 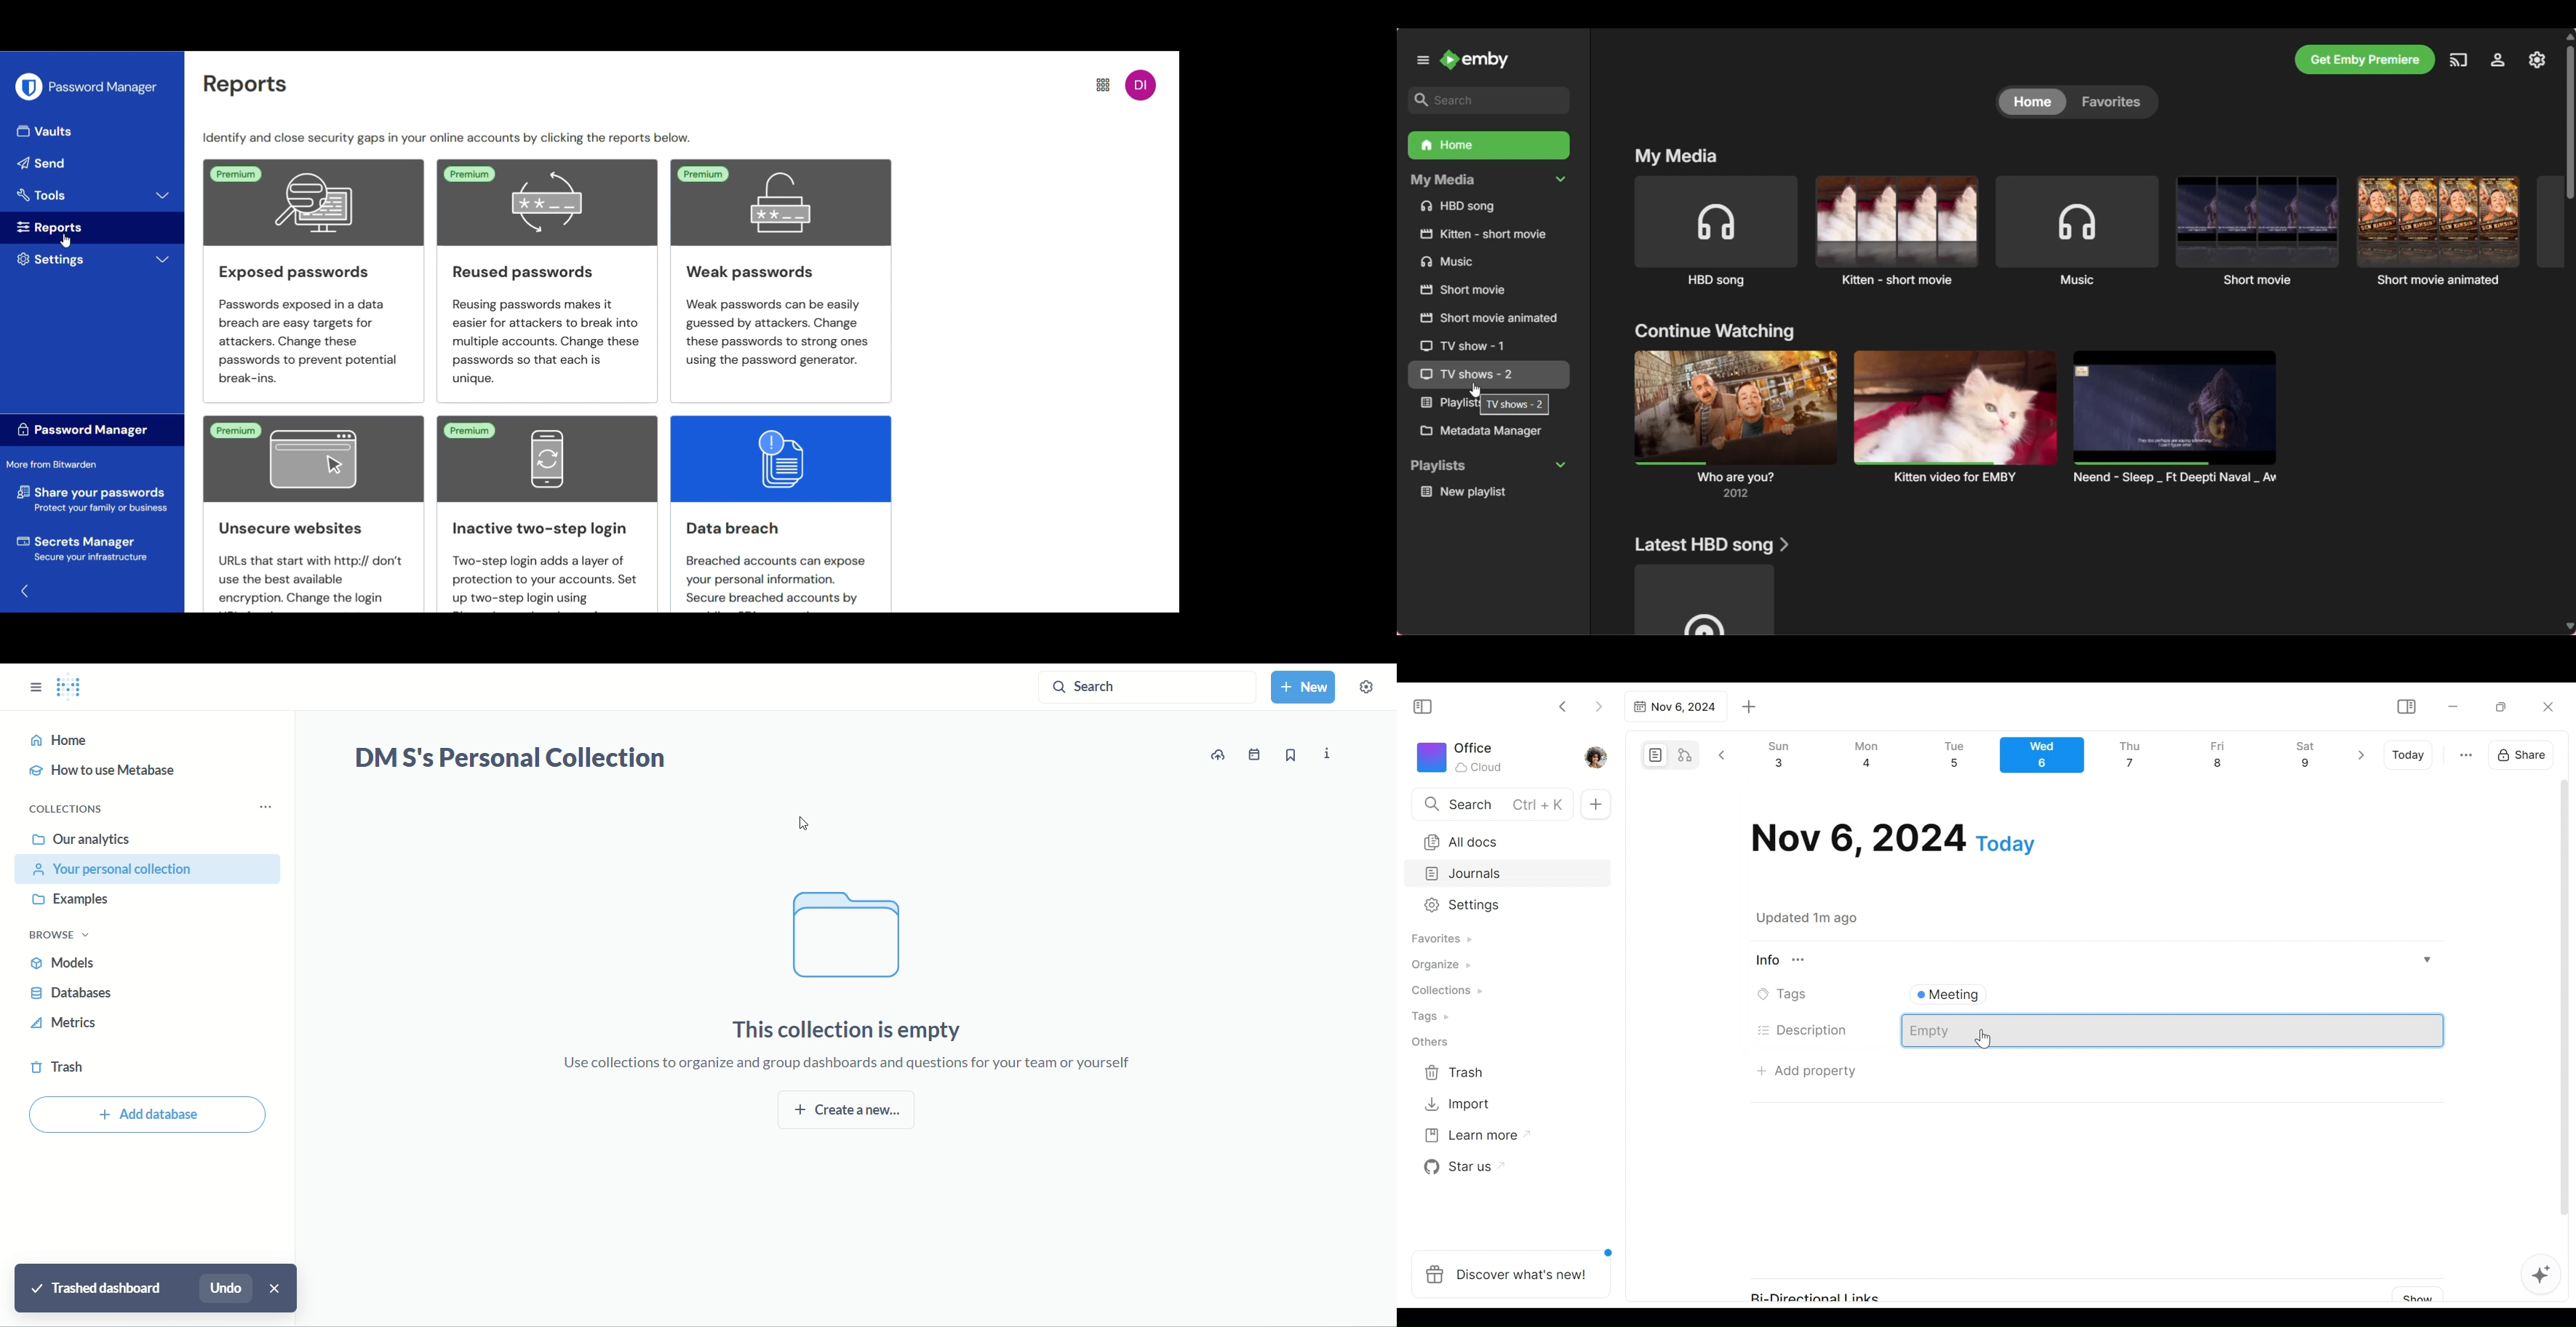 What do you see at coordinates (1461, 1167) in the screenshot?
I see `Star us` at bounding box center [1461, 1167].